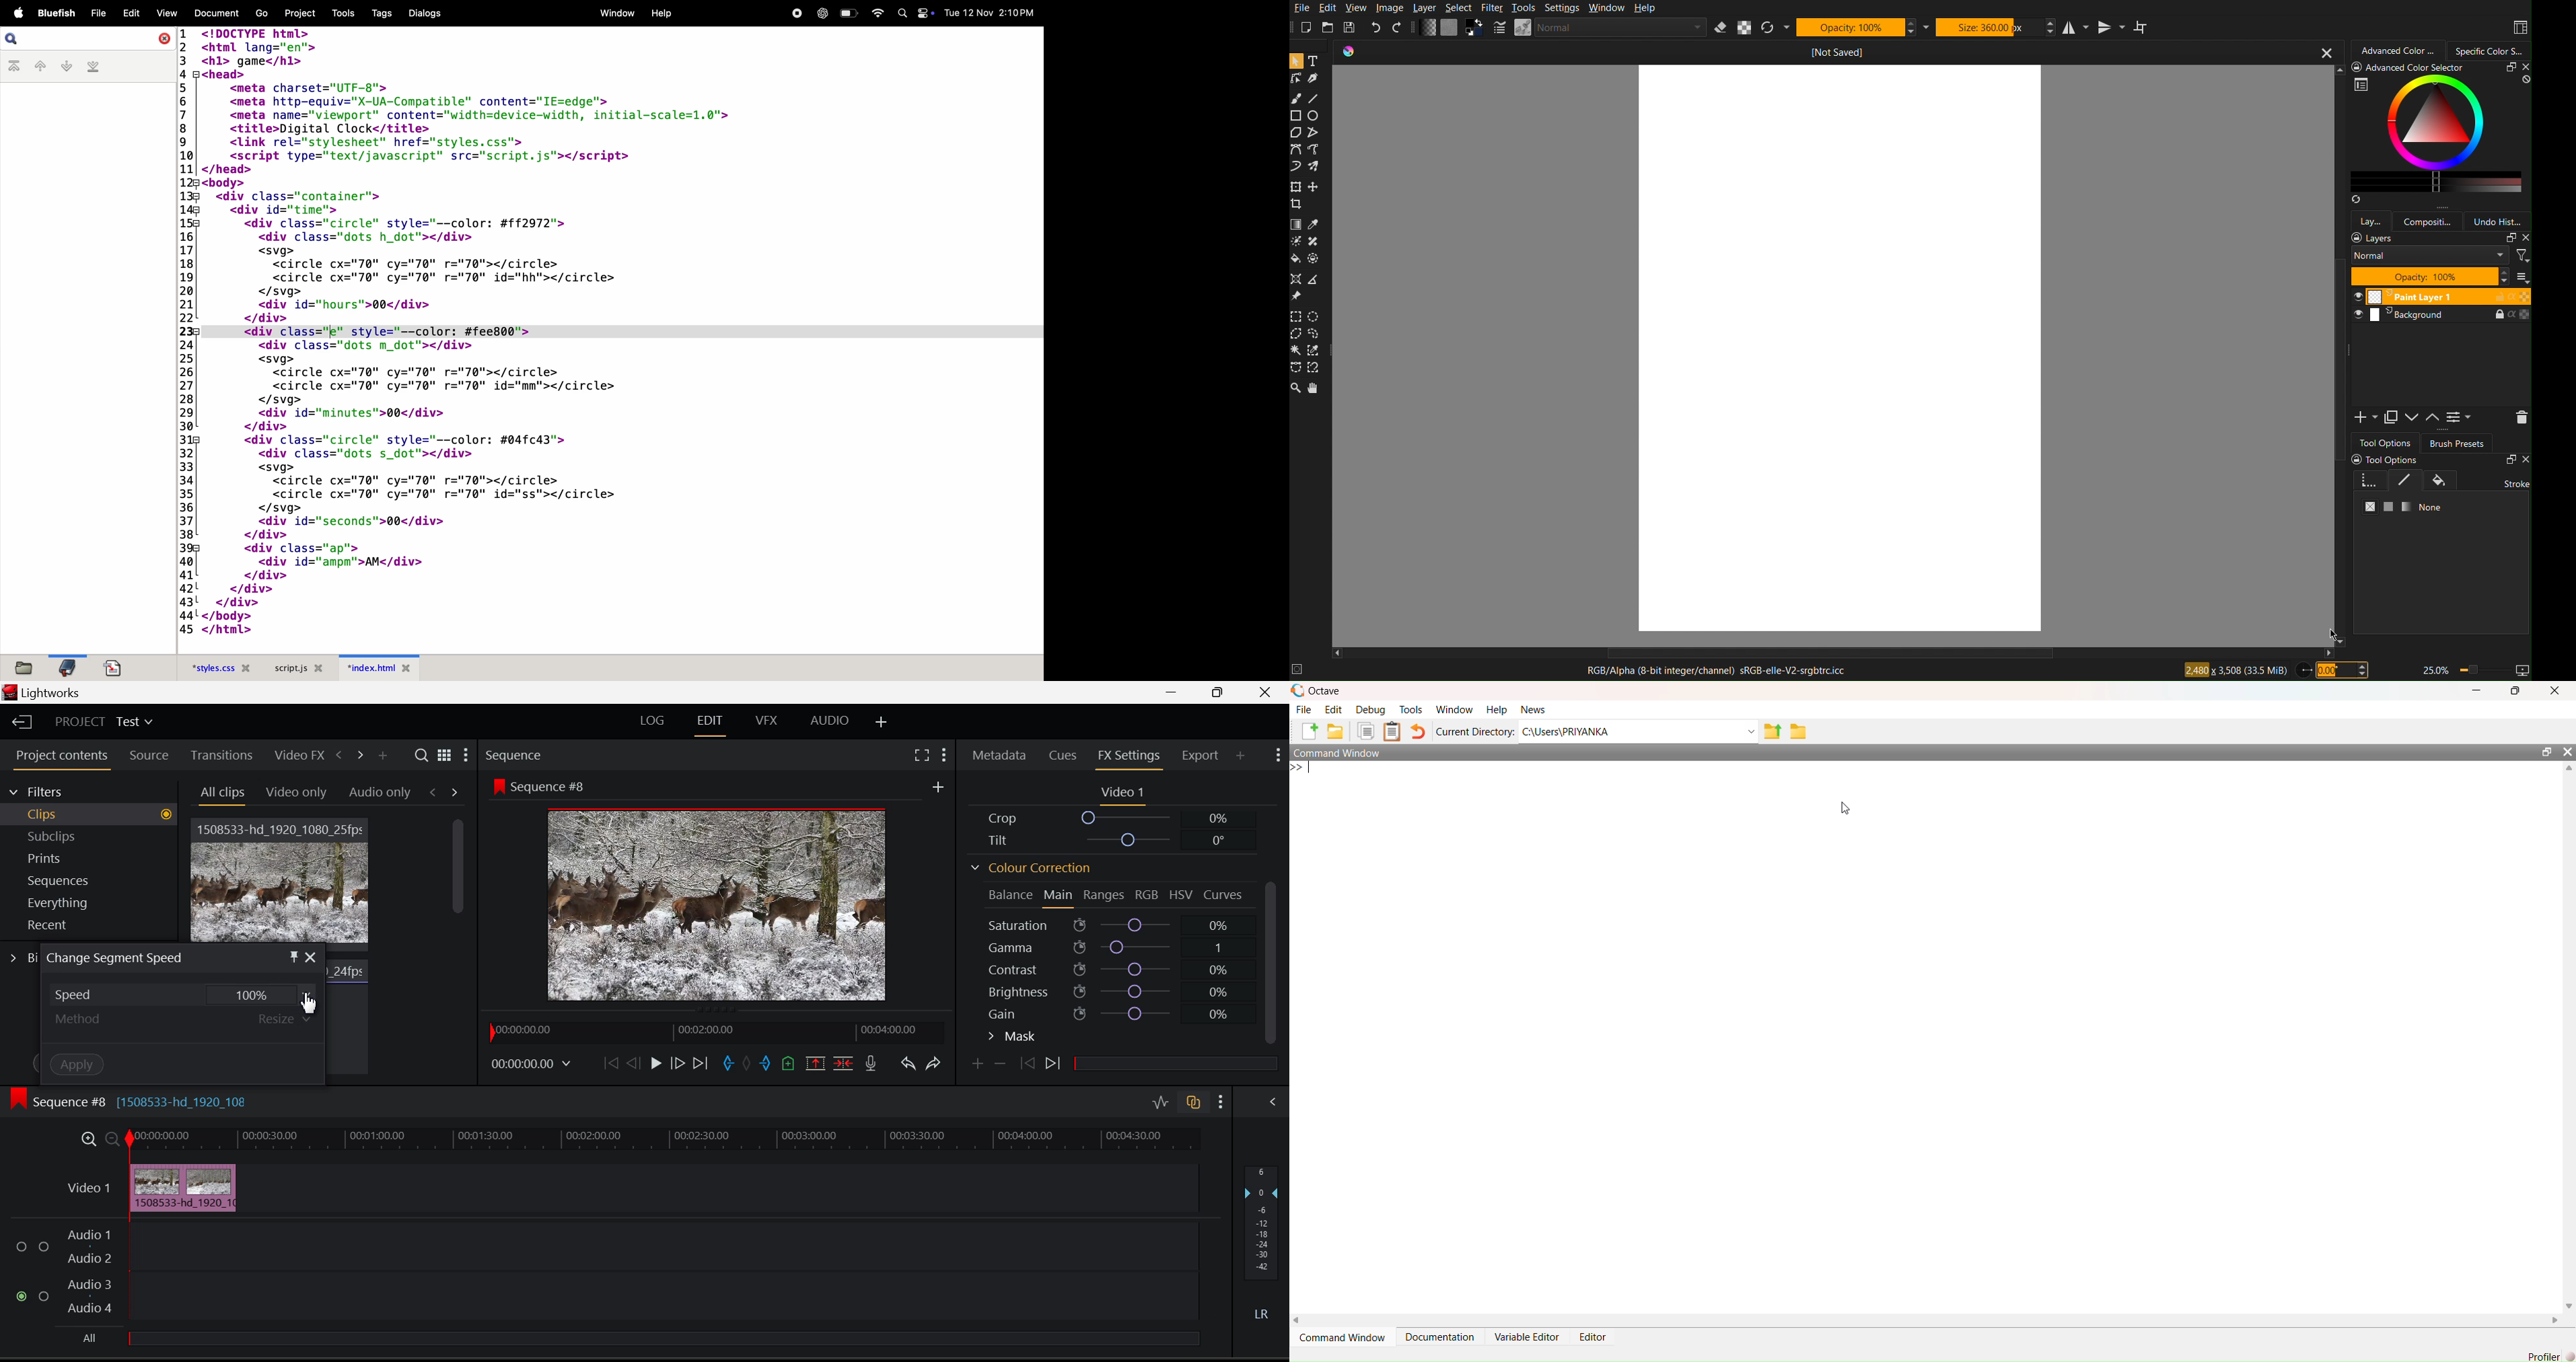 This screenshot has height=1372, width=2576. Describe the element at coordinates (98, 815) in the screenshot. I see `Clips filter Selected` at that location.